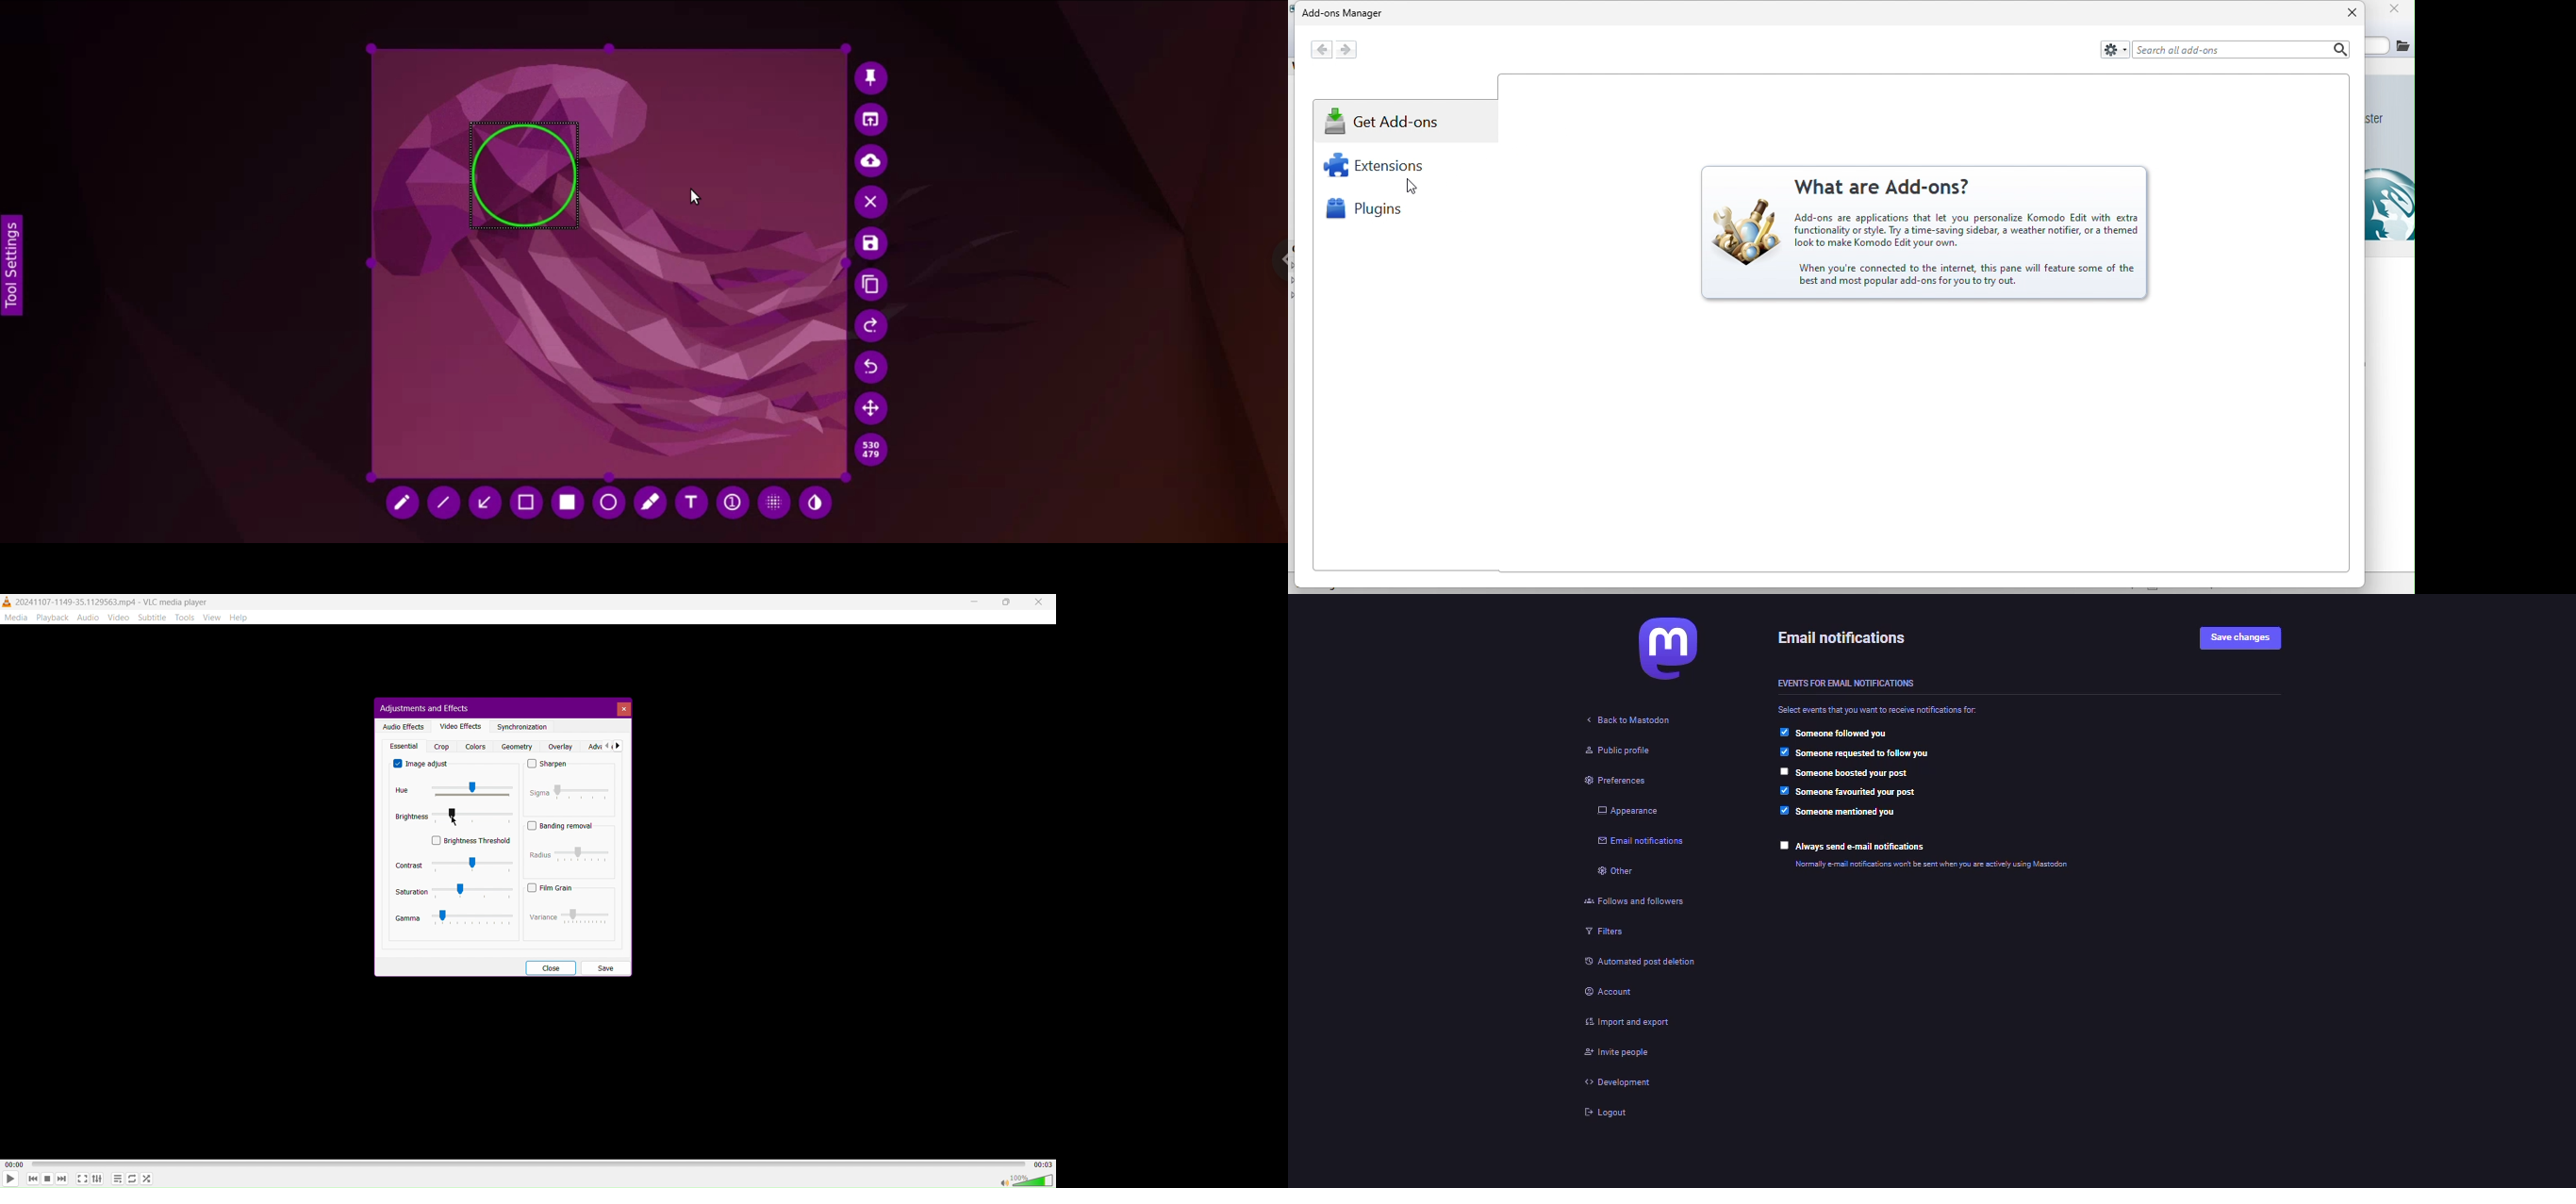 Image resolution: width=2576 pixels, height=1204 pixels. What do you see at coordinates (10, 1179) in the screenshot?
I see `Play` at bounding box center [10, 1179].